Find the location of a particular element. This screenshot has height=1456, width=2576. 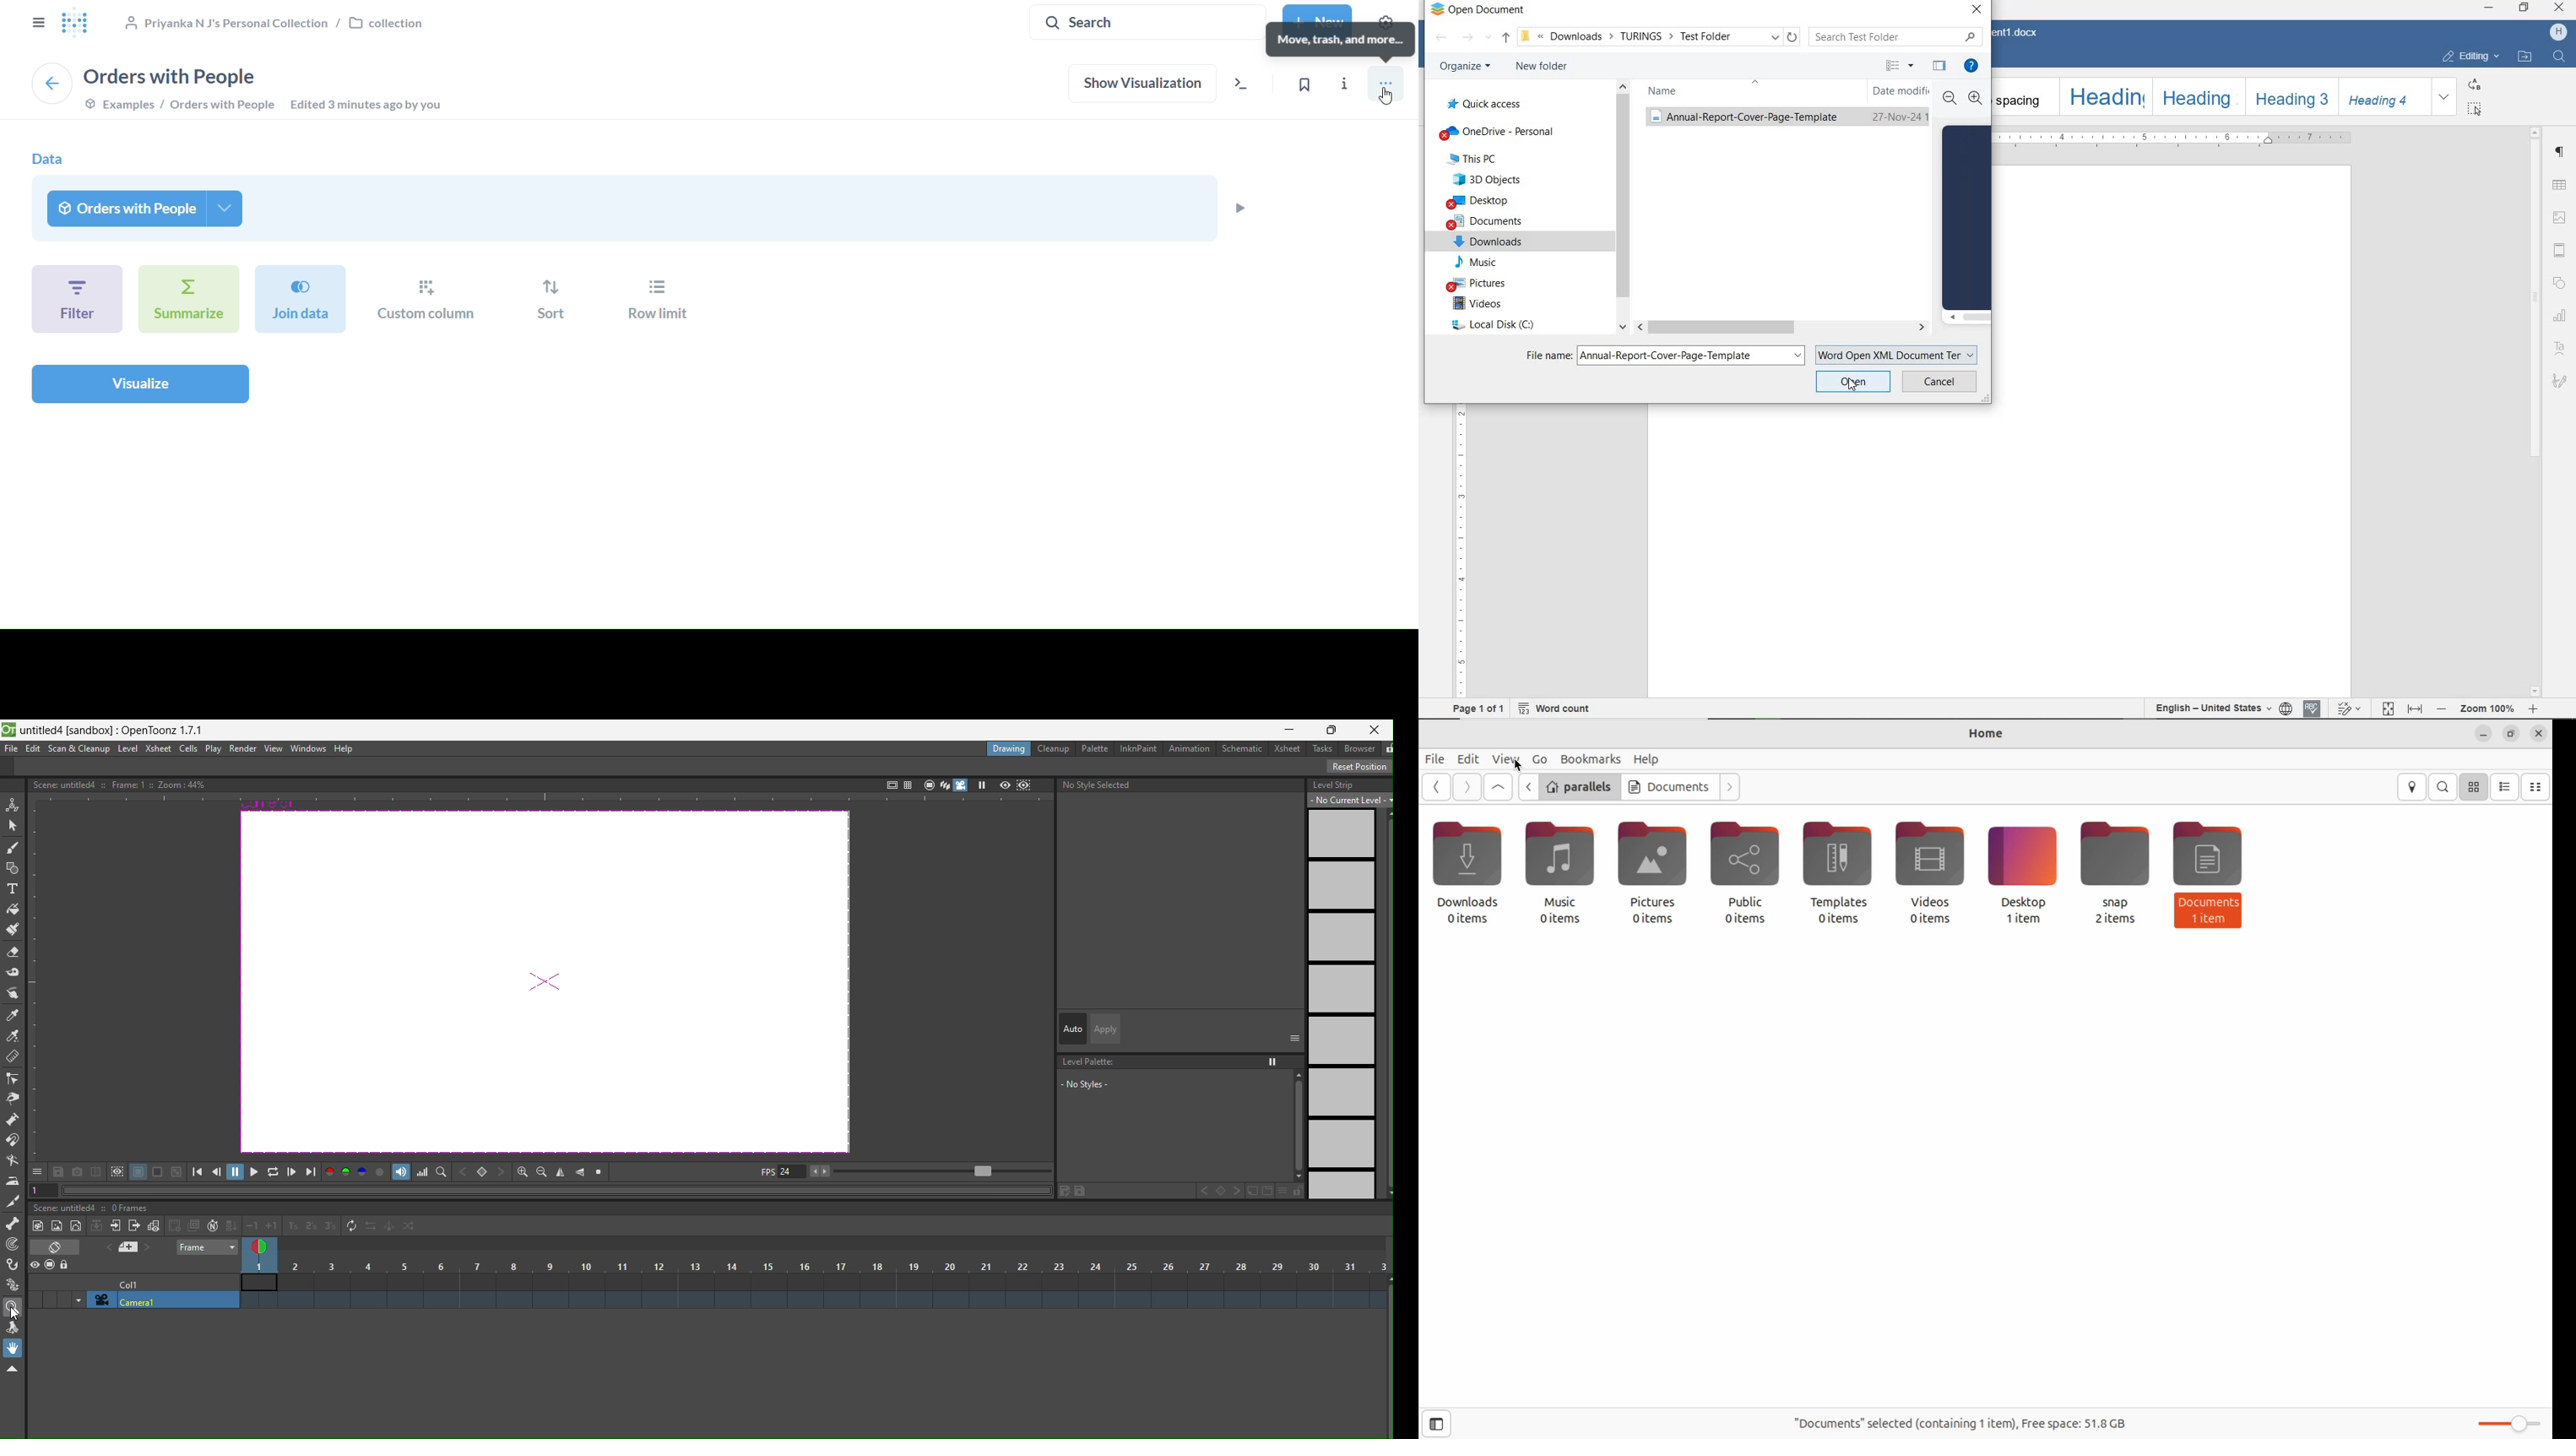

fit to page is located at coordinates (2387, 709).